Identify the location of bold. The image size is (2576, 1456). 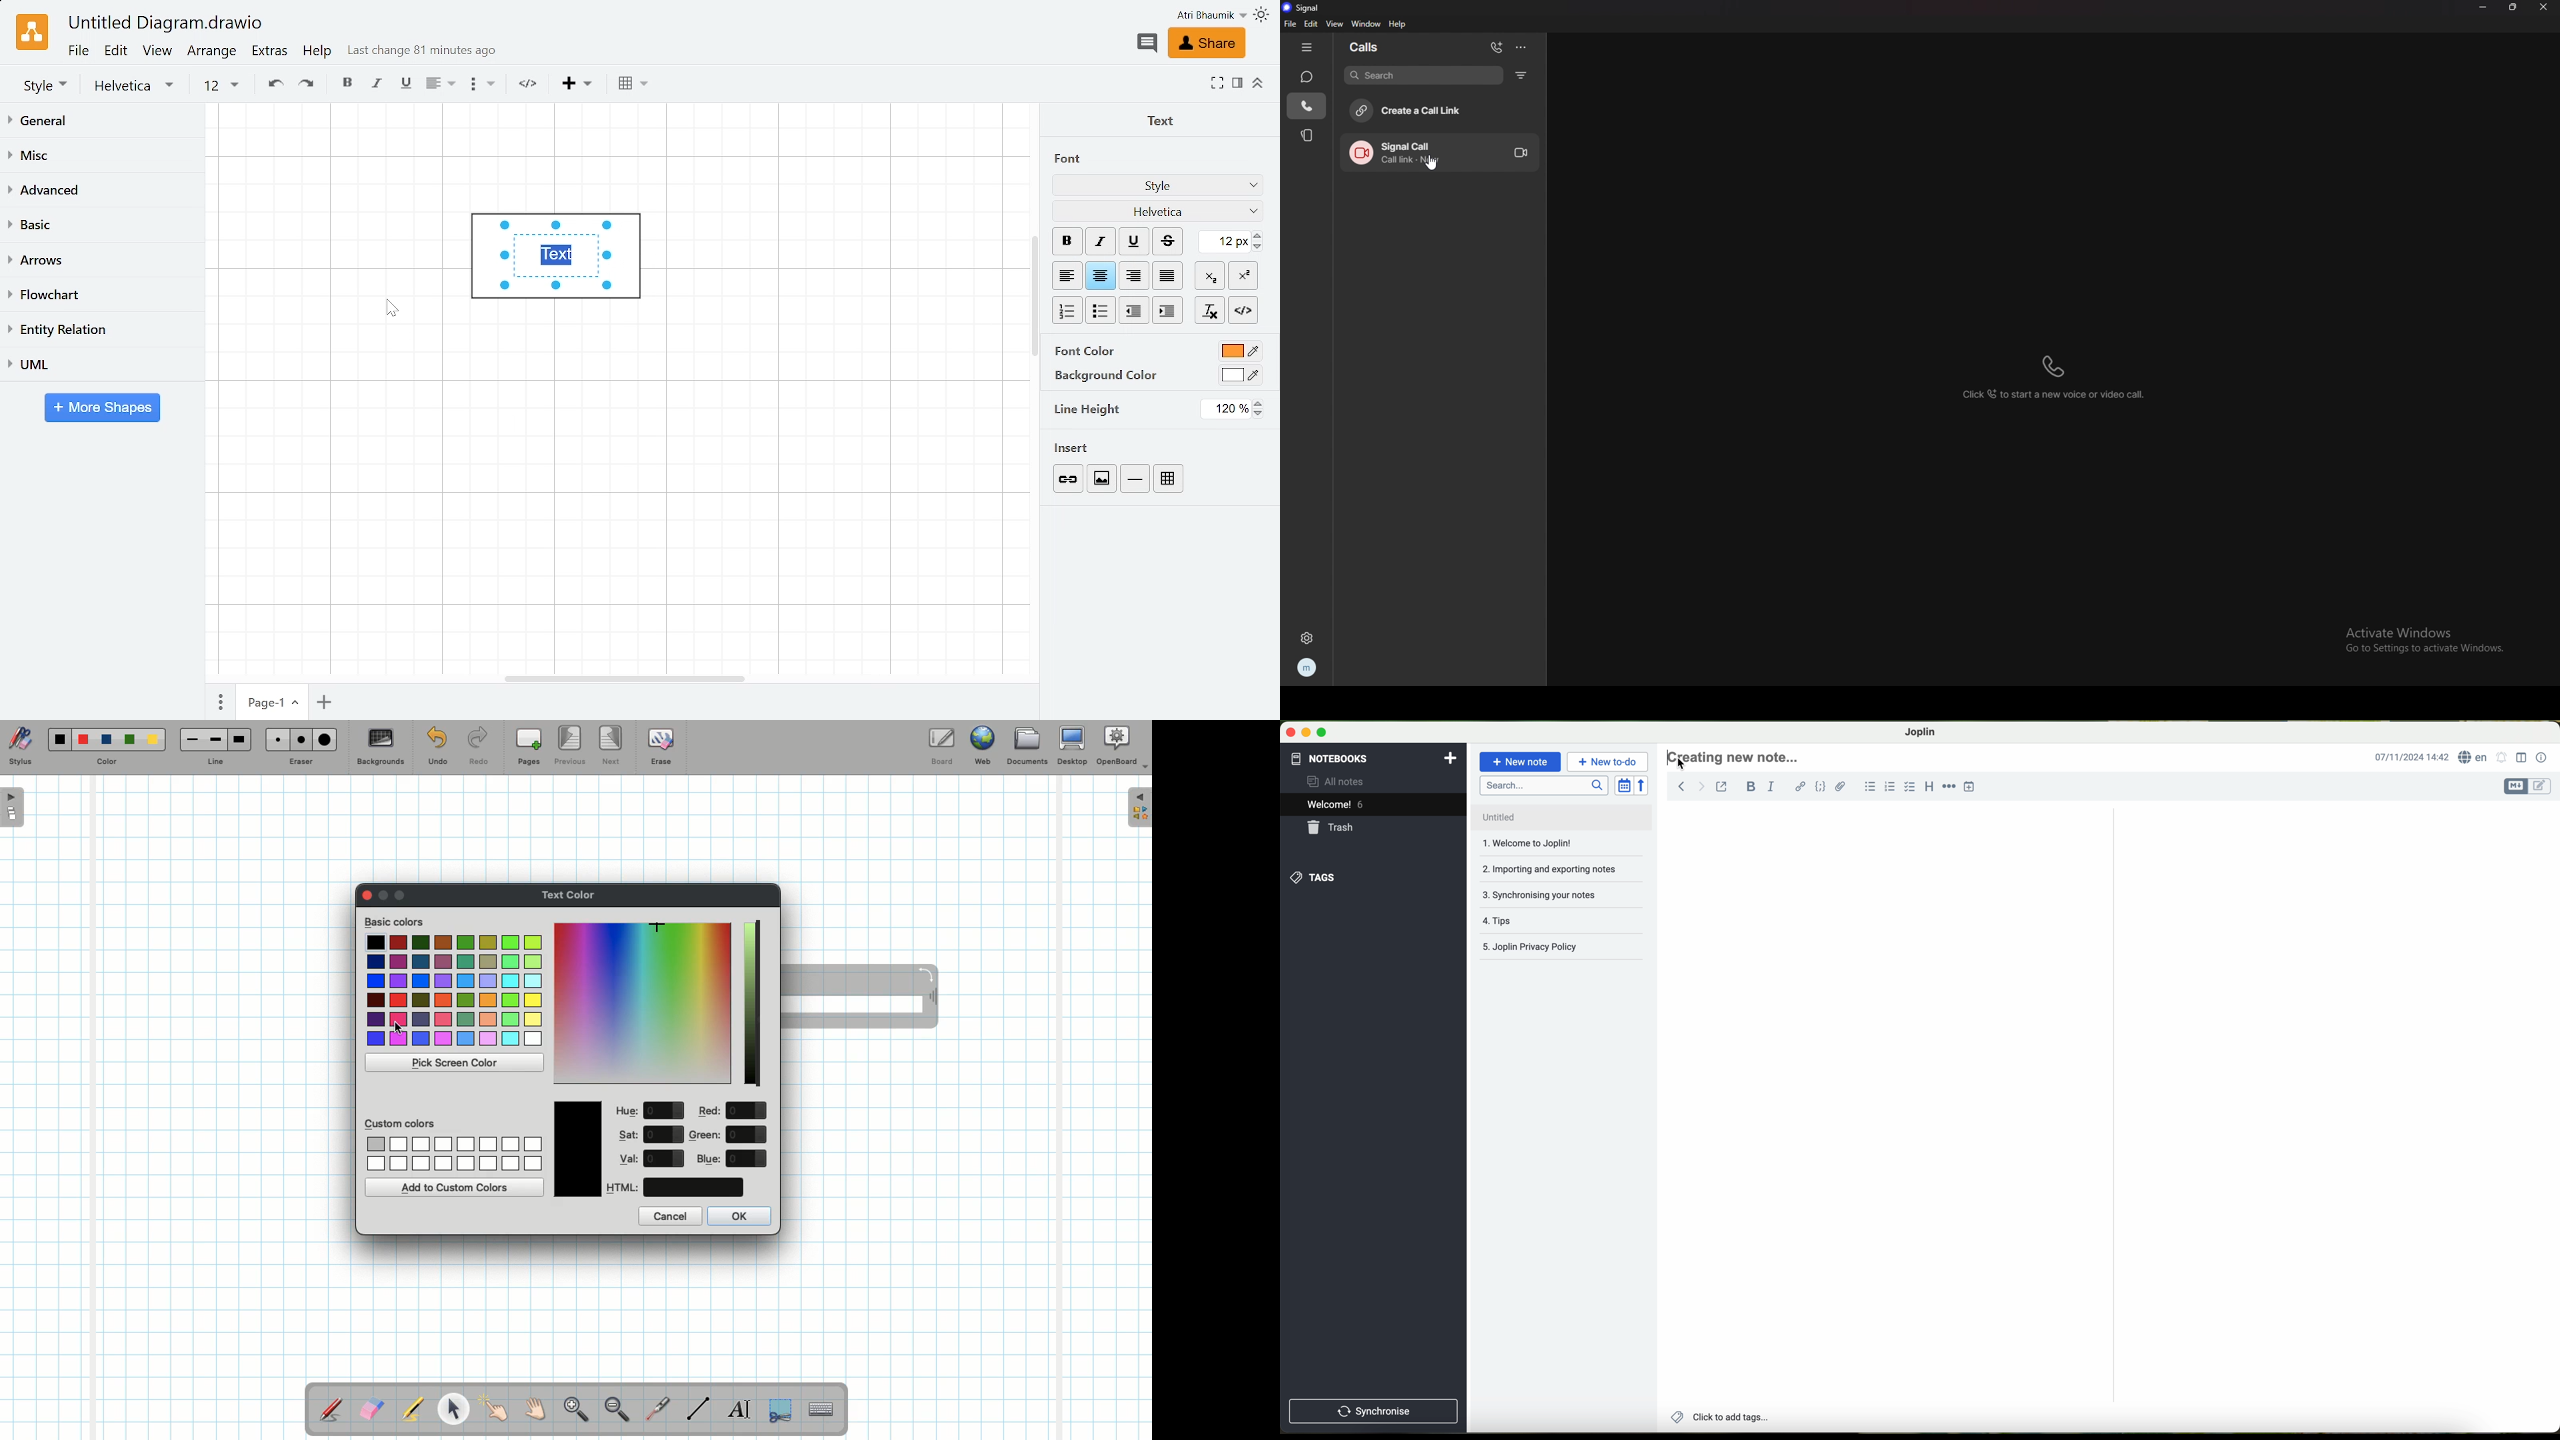
(349, 85).